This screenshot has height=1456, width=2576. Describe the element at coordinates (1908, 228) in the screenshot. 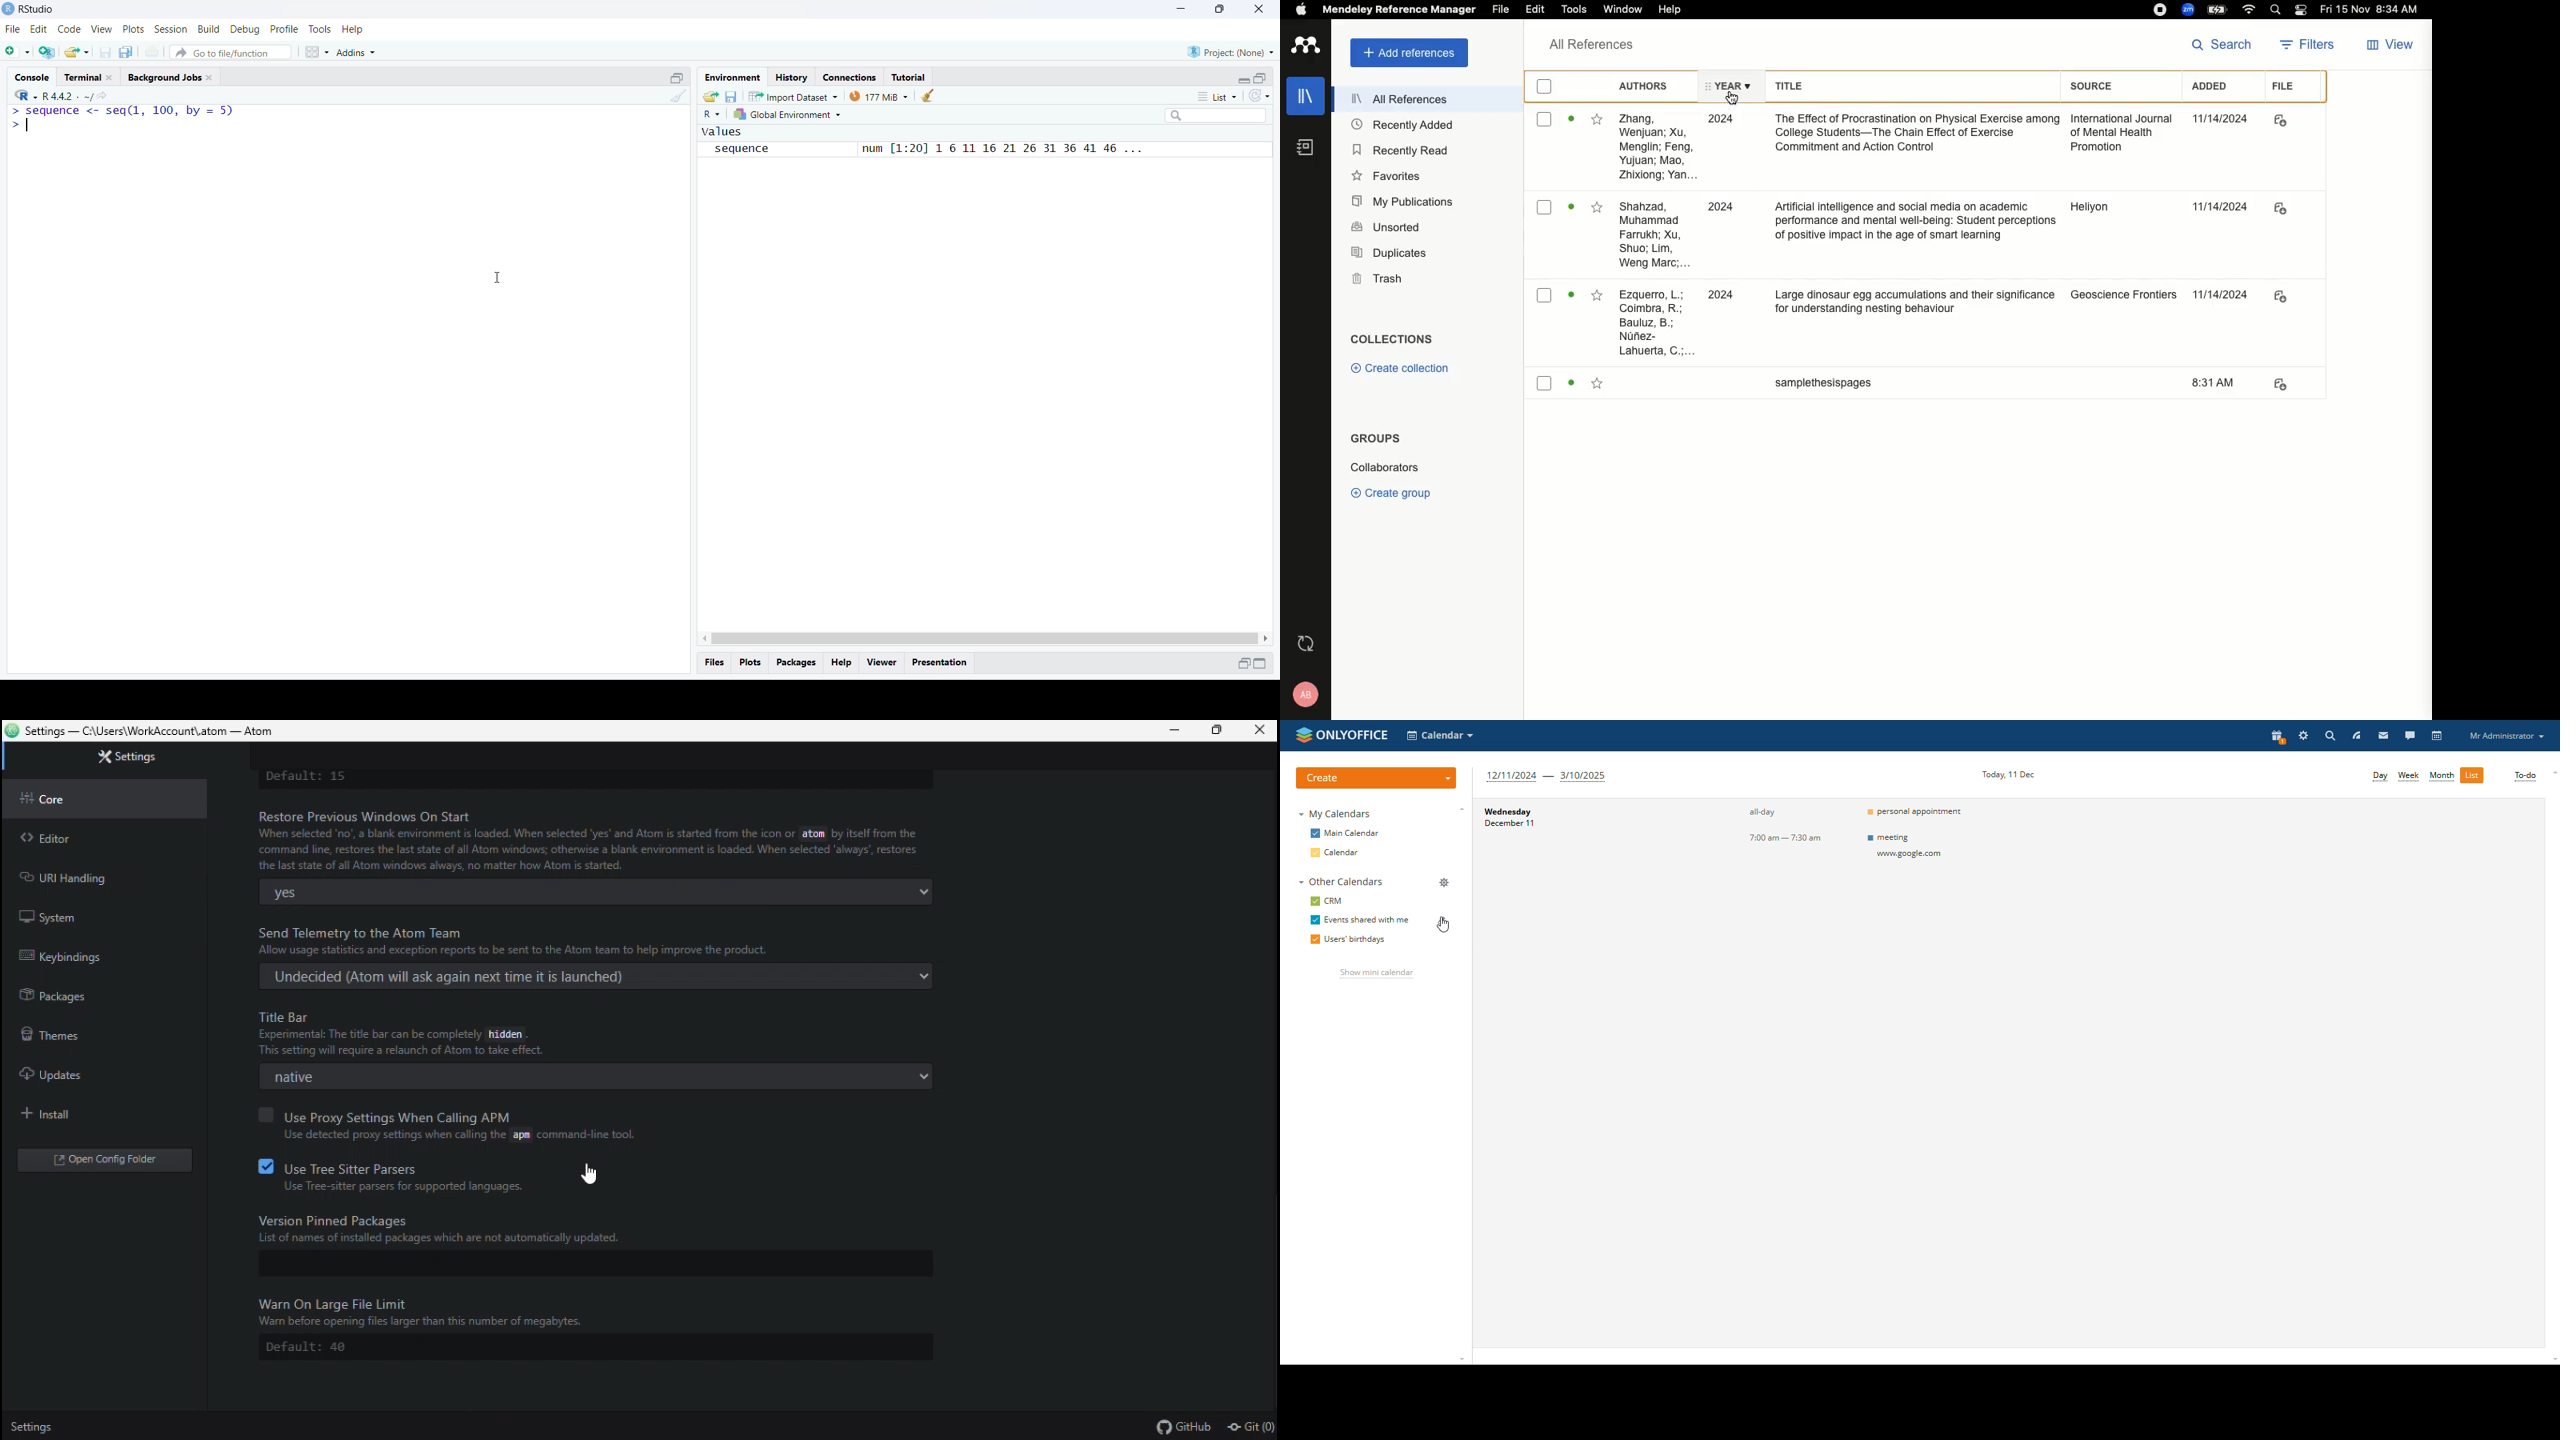

I see `titlle ` at that location.